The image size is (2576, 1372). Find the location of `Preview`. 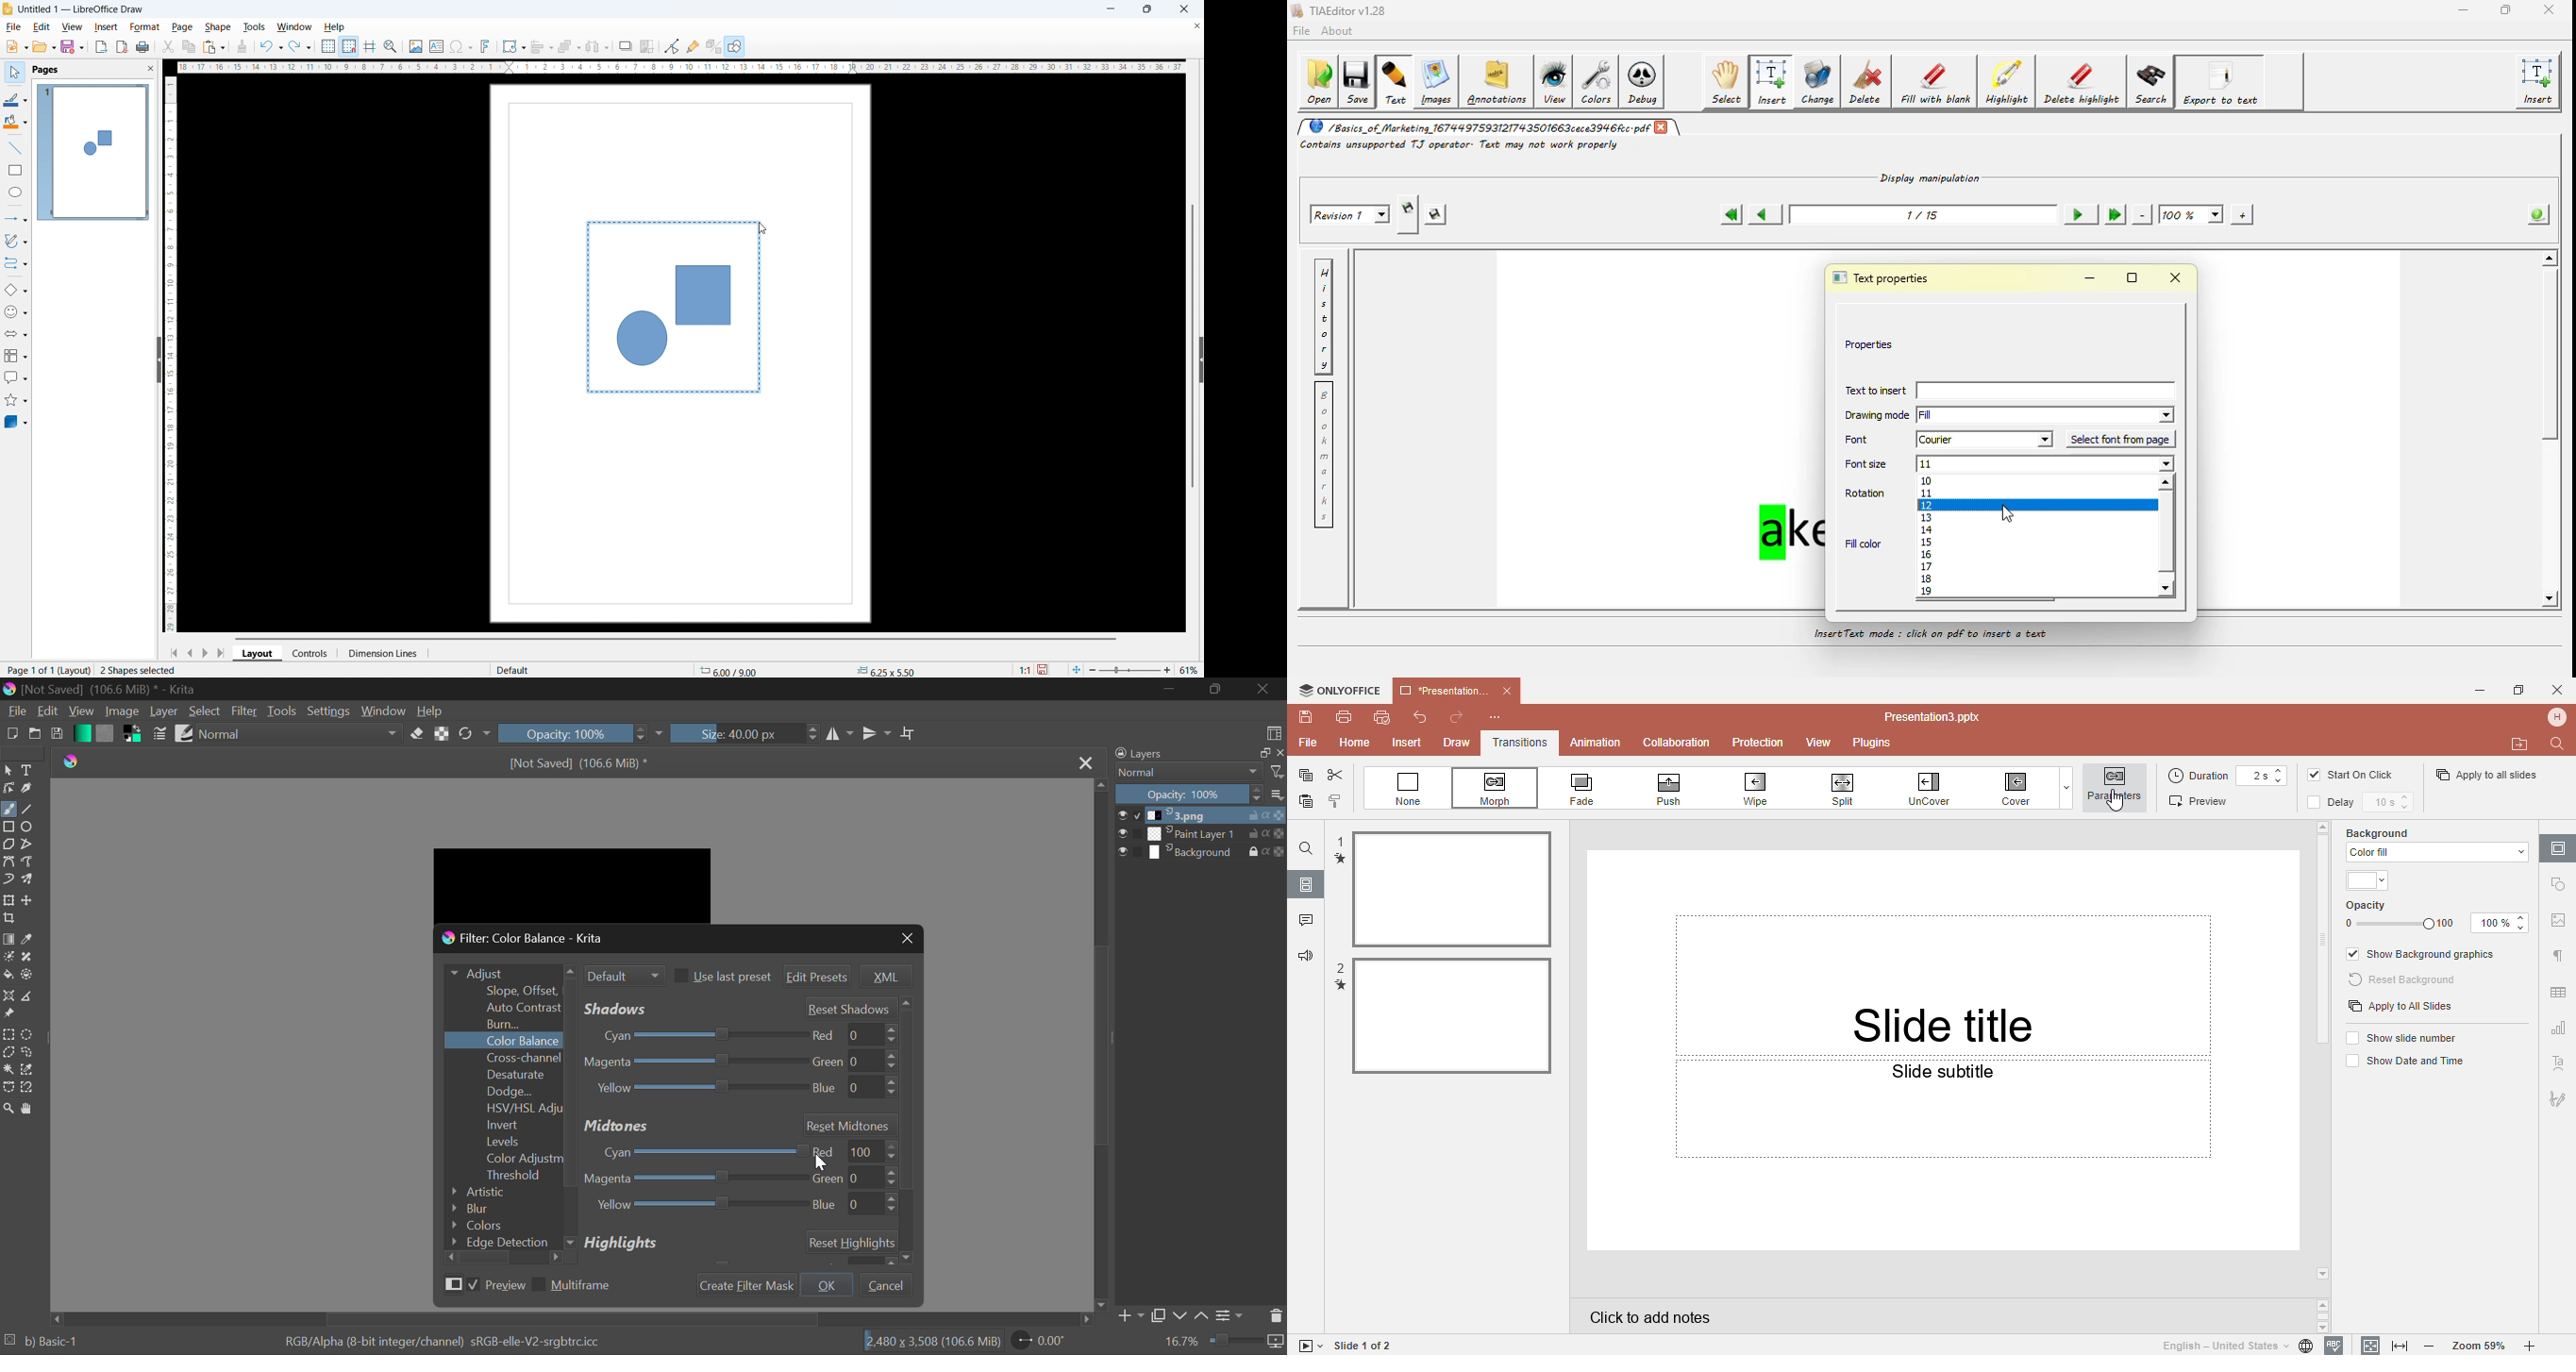

Preview is located at coordinates (482, 1285).